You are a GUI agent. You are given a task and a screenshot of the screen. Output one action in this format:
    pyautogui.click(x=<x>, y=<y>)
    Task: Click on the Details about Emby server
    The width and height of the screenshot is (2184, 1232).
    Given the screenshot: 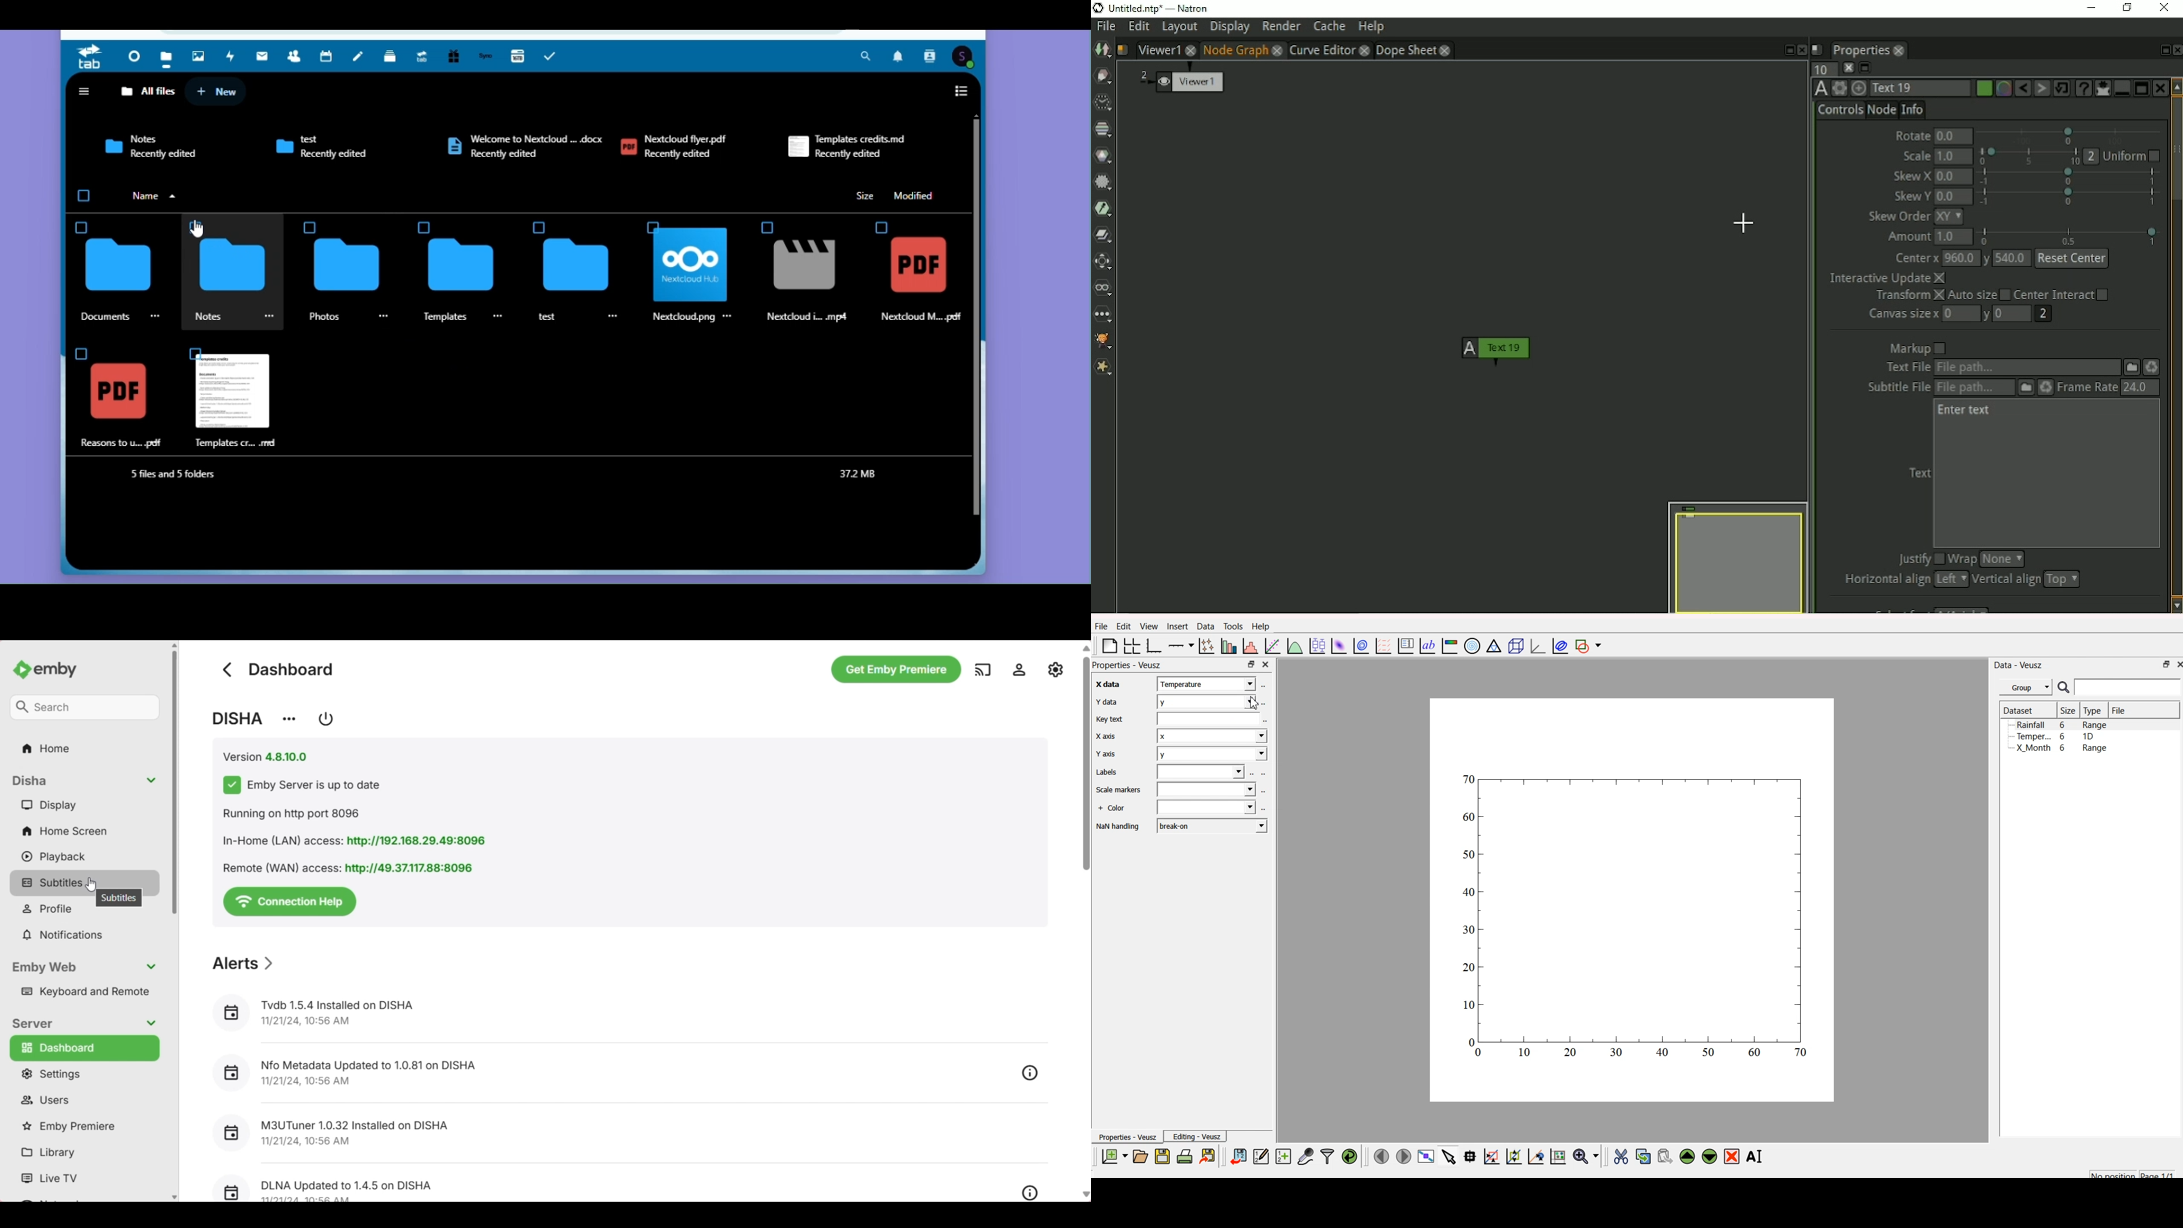 What is the action you would take?
    pyautogui.click(x=357, y=814)
    